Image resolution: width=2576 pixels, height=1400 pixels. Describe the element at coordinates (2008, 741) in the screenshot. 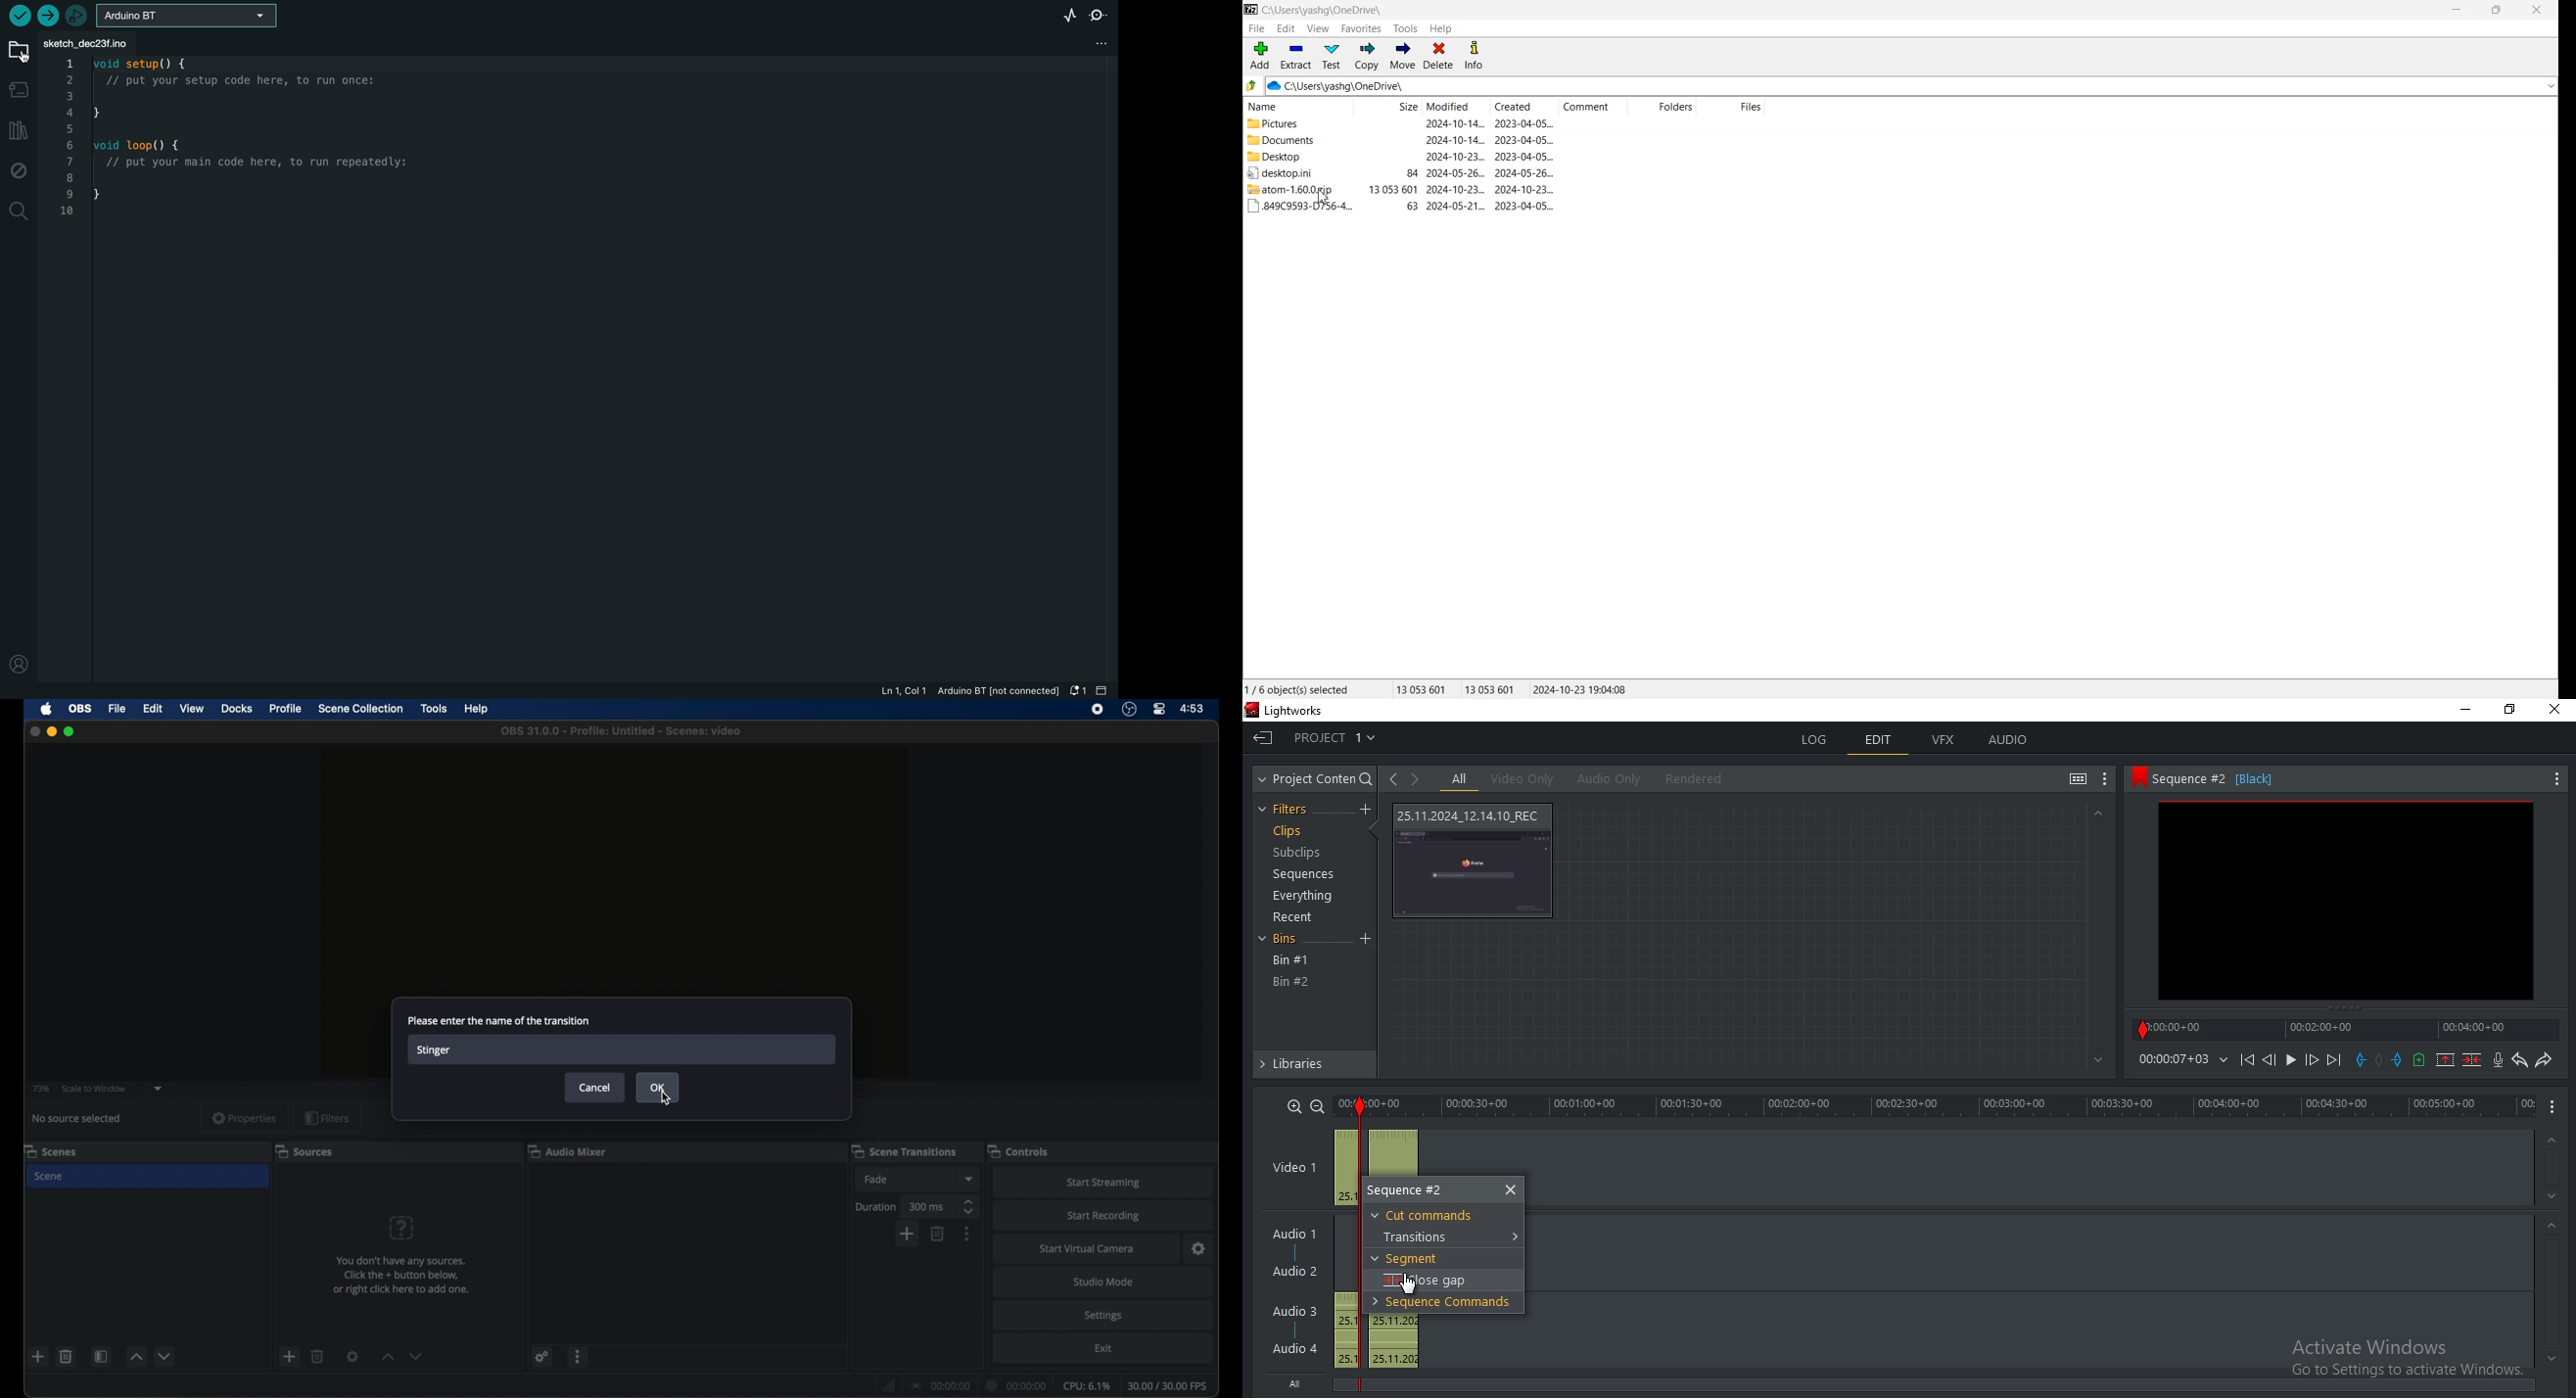

I see `audio` at that location.